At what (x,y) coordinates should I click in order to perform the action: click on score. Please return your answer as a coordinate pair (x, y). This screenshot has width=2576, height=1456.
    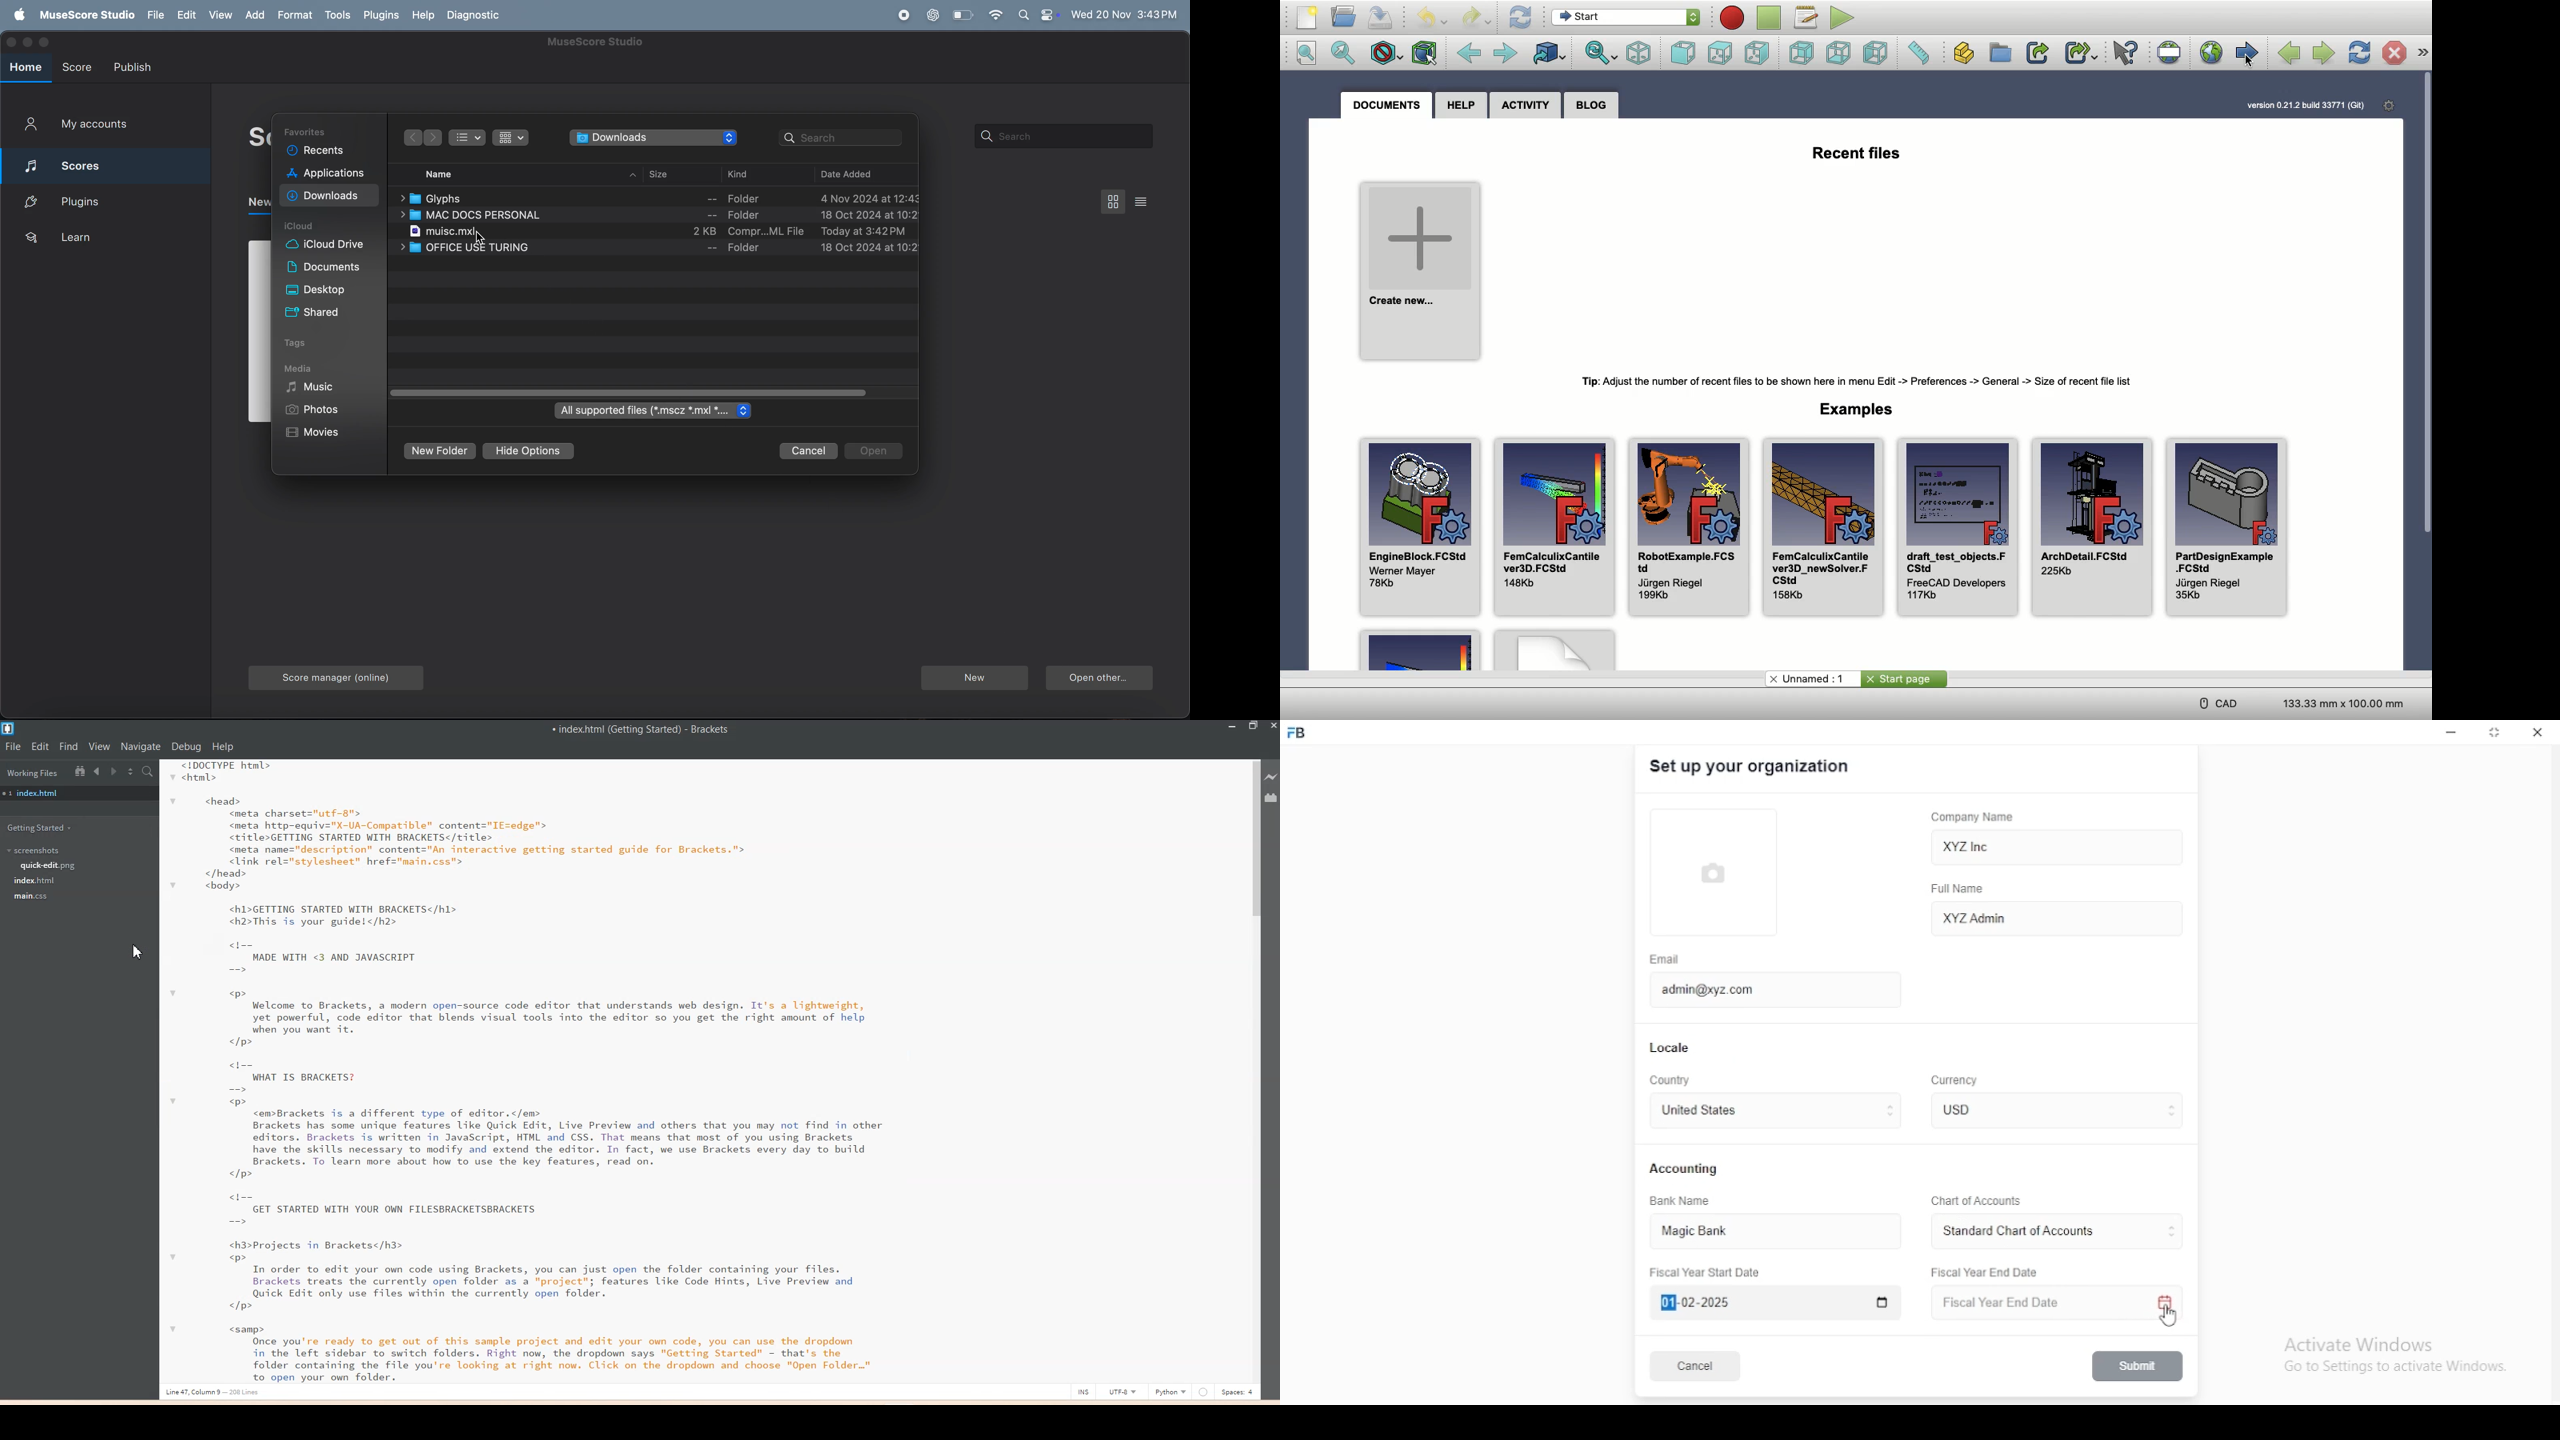
    Looking at the image, I should click on (80, 68).